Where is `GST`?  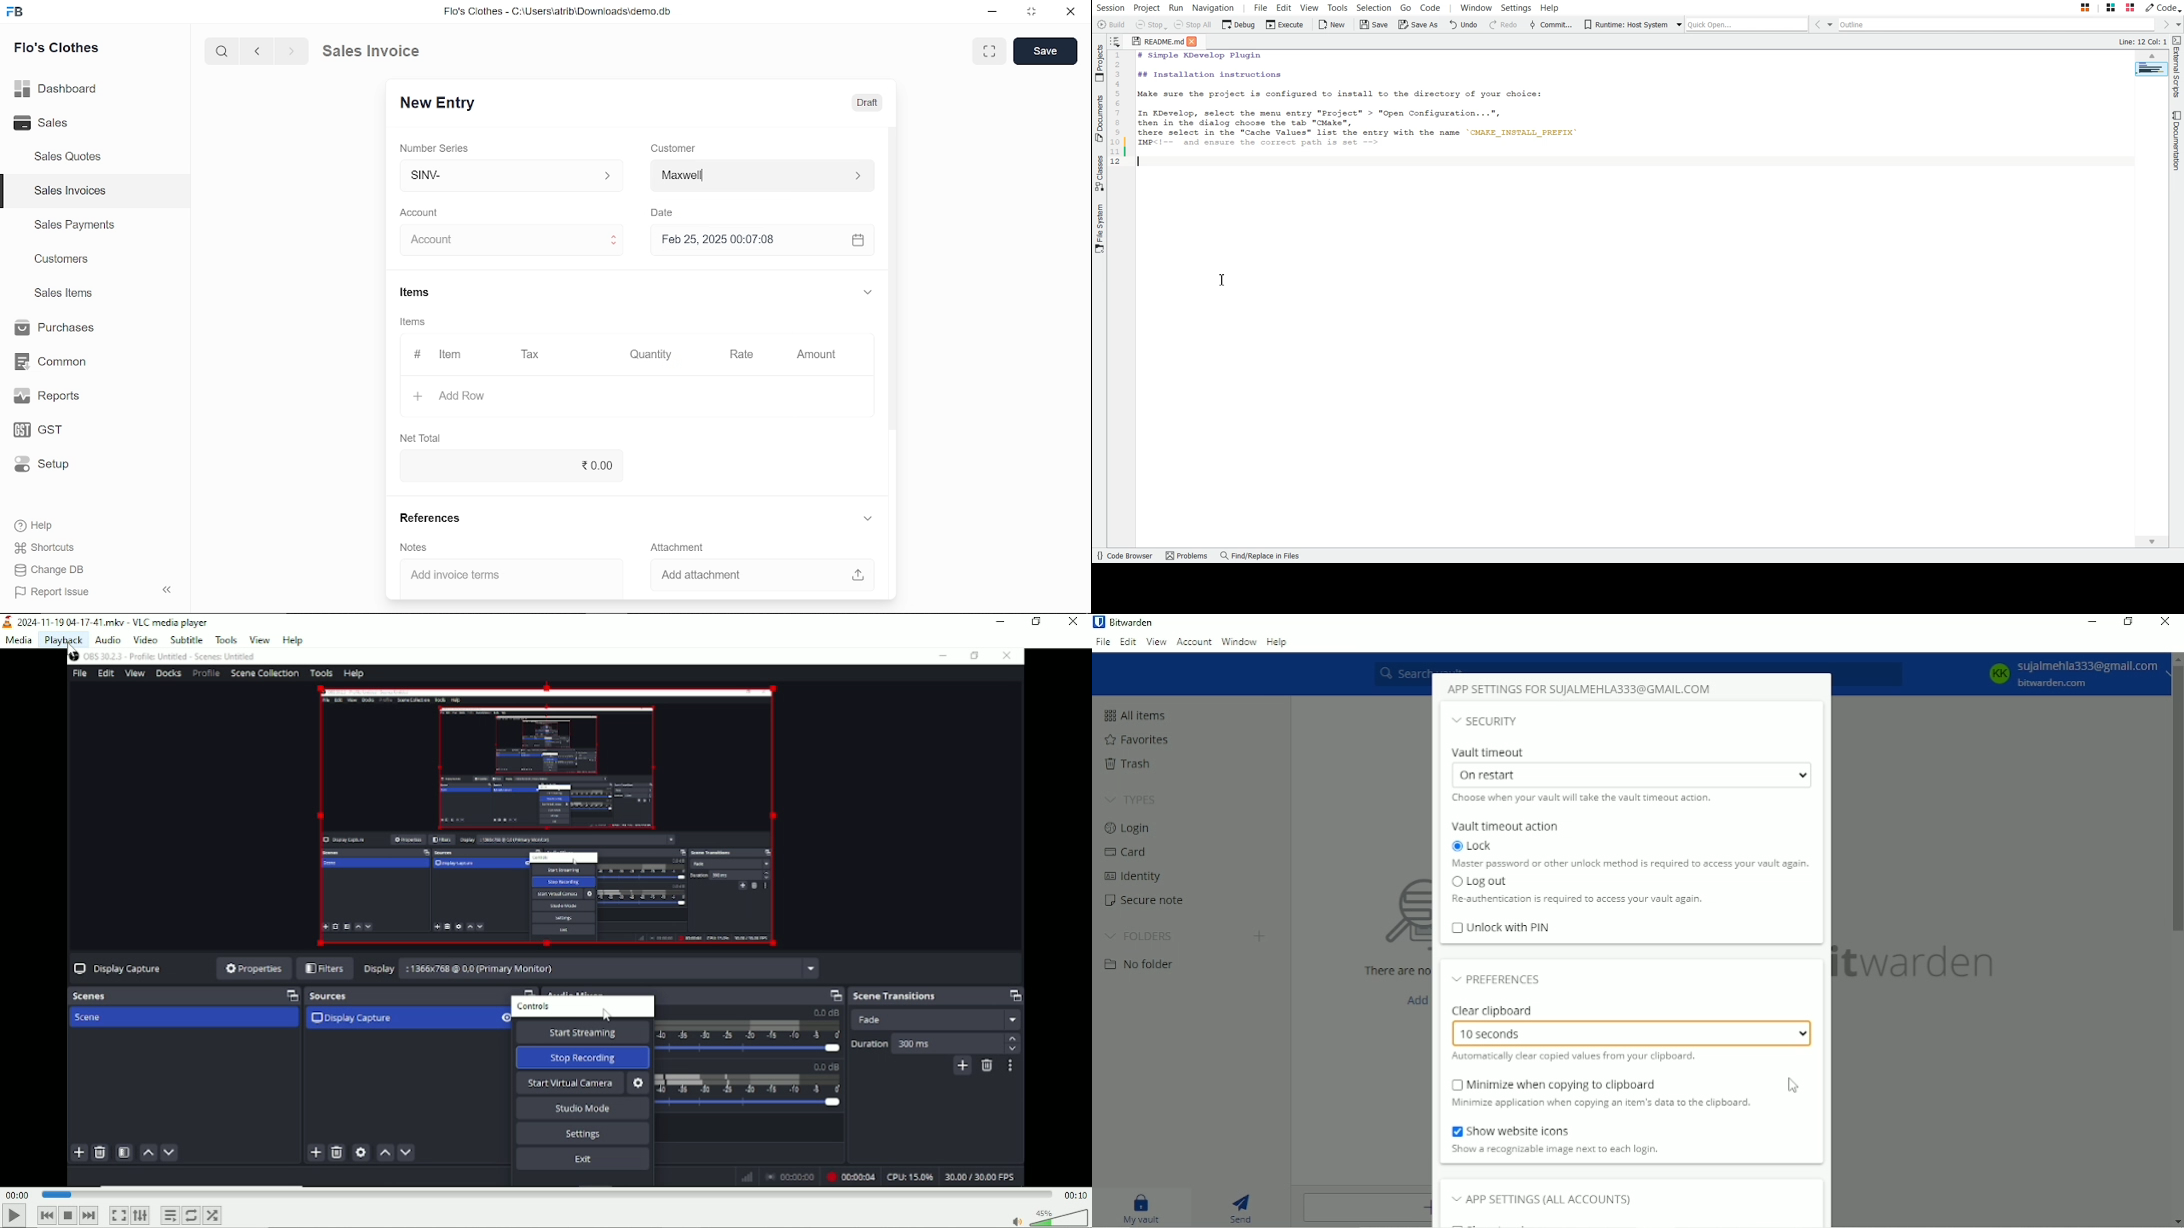
GST is located at coordinates (47, 427).